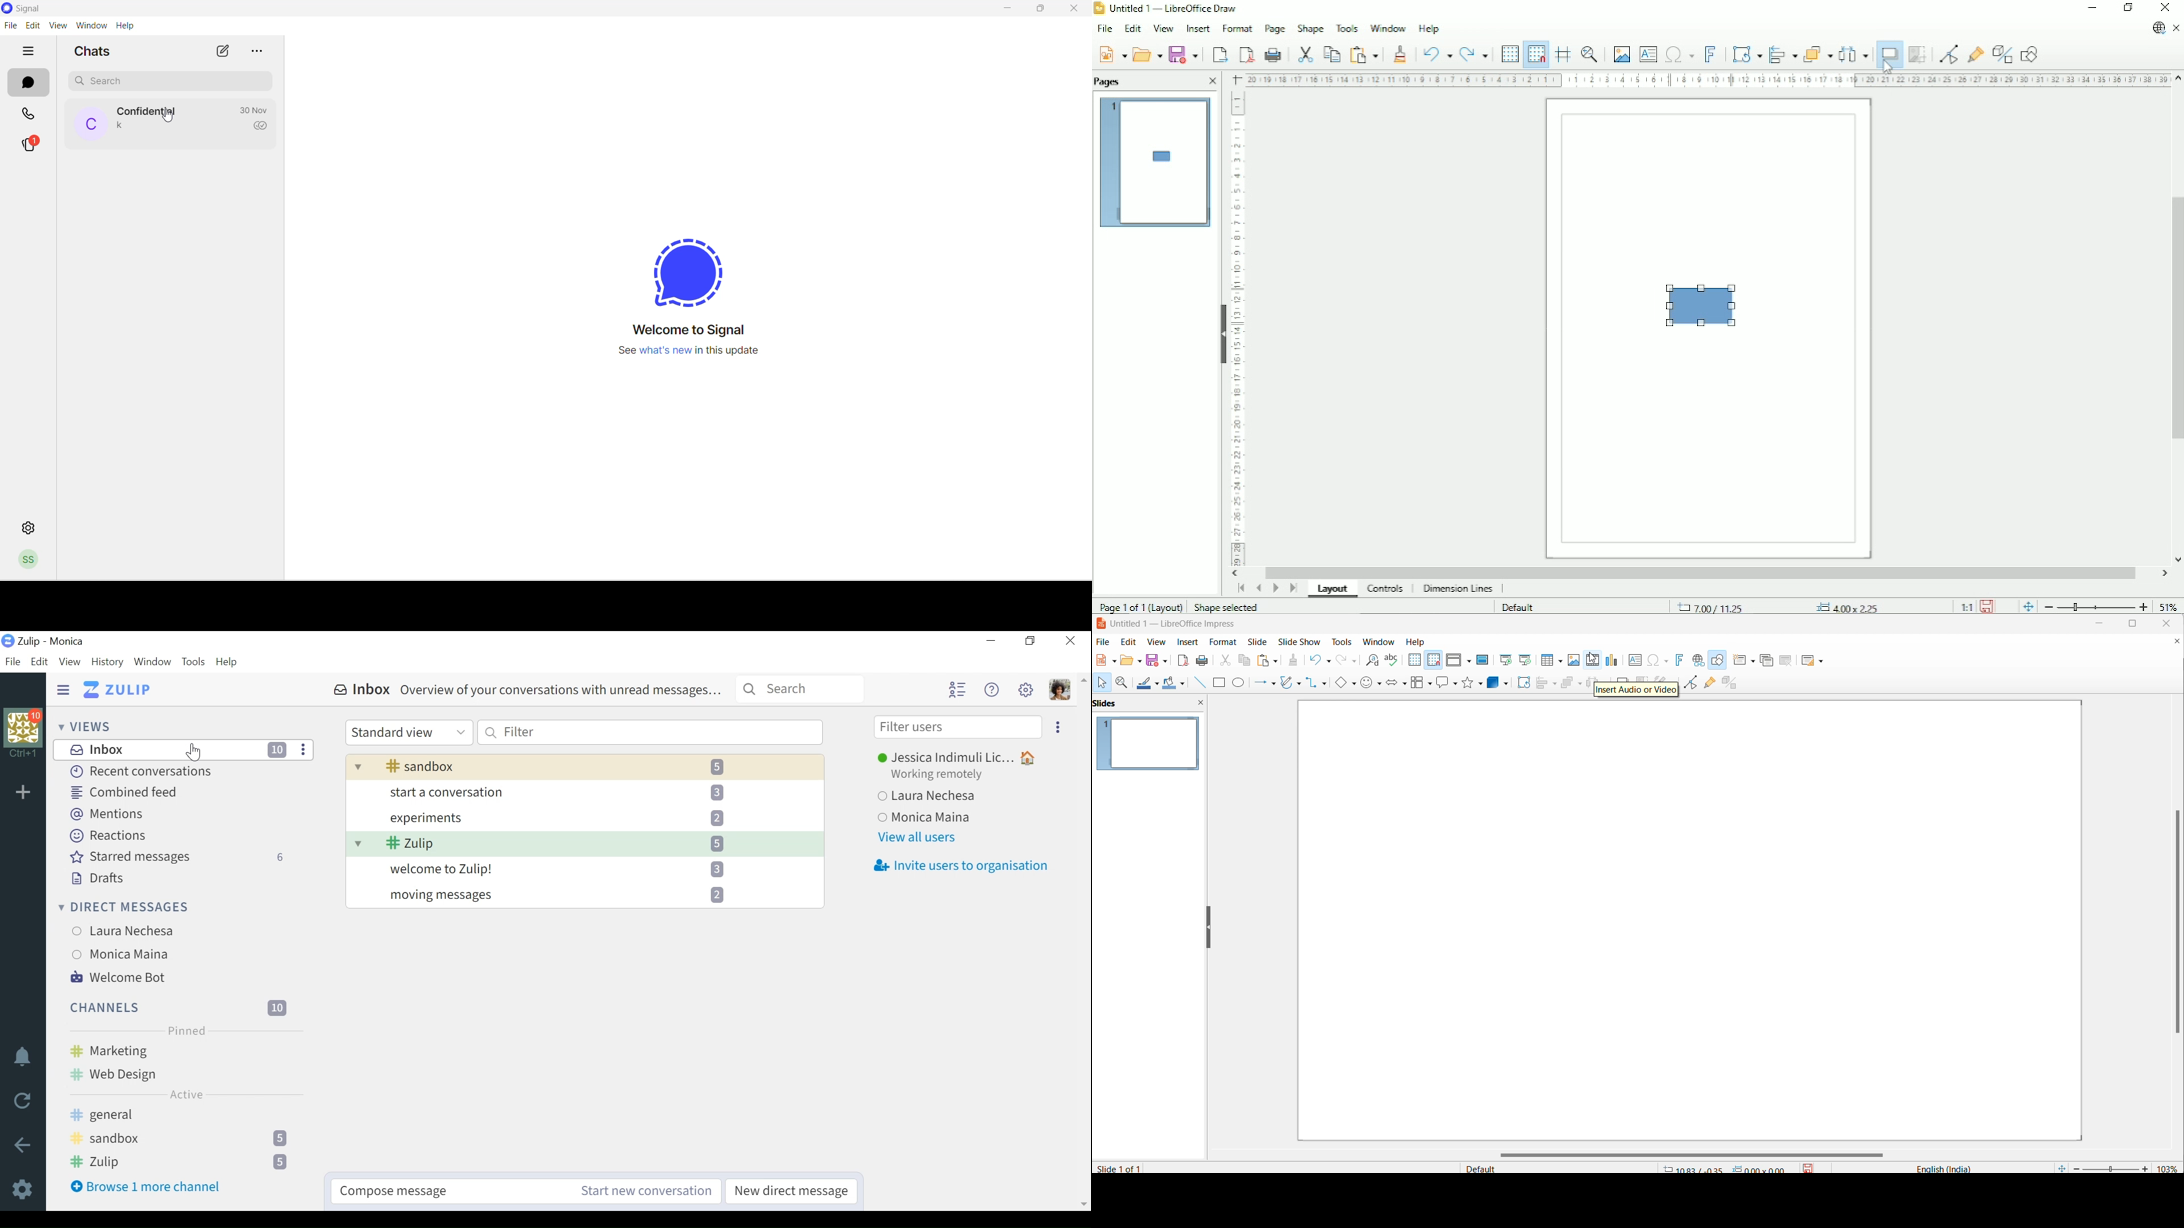 The image size is (2184, 1232). What do you see at coordinates (1370, 661) in the screenshot?
I see `find and replace` at bounding box center [1370, 661].